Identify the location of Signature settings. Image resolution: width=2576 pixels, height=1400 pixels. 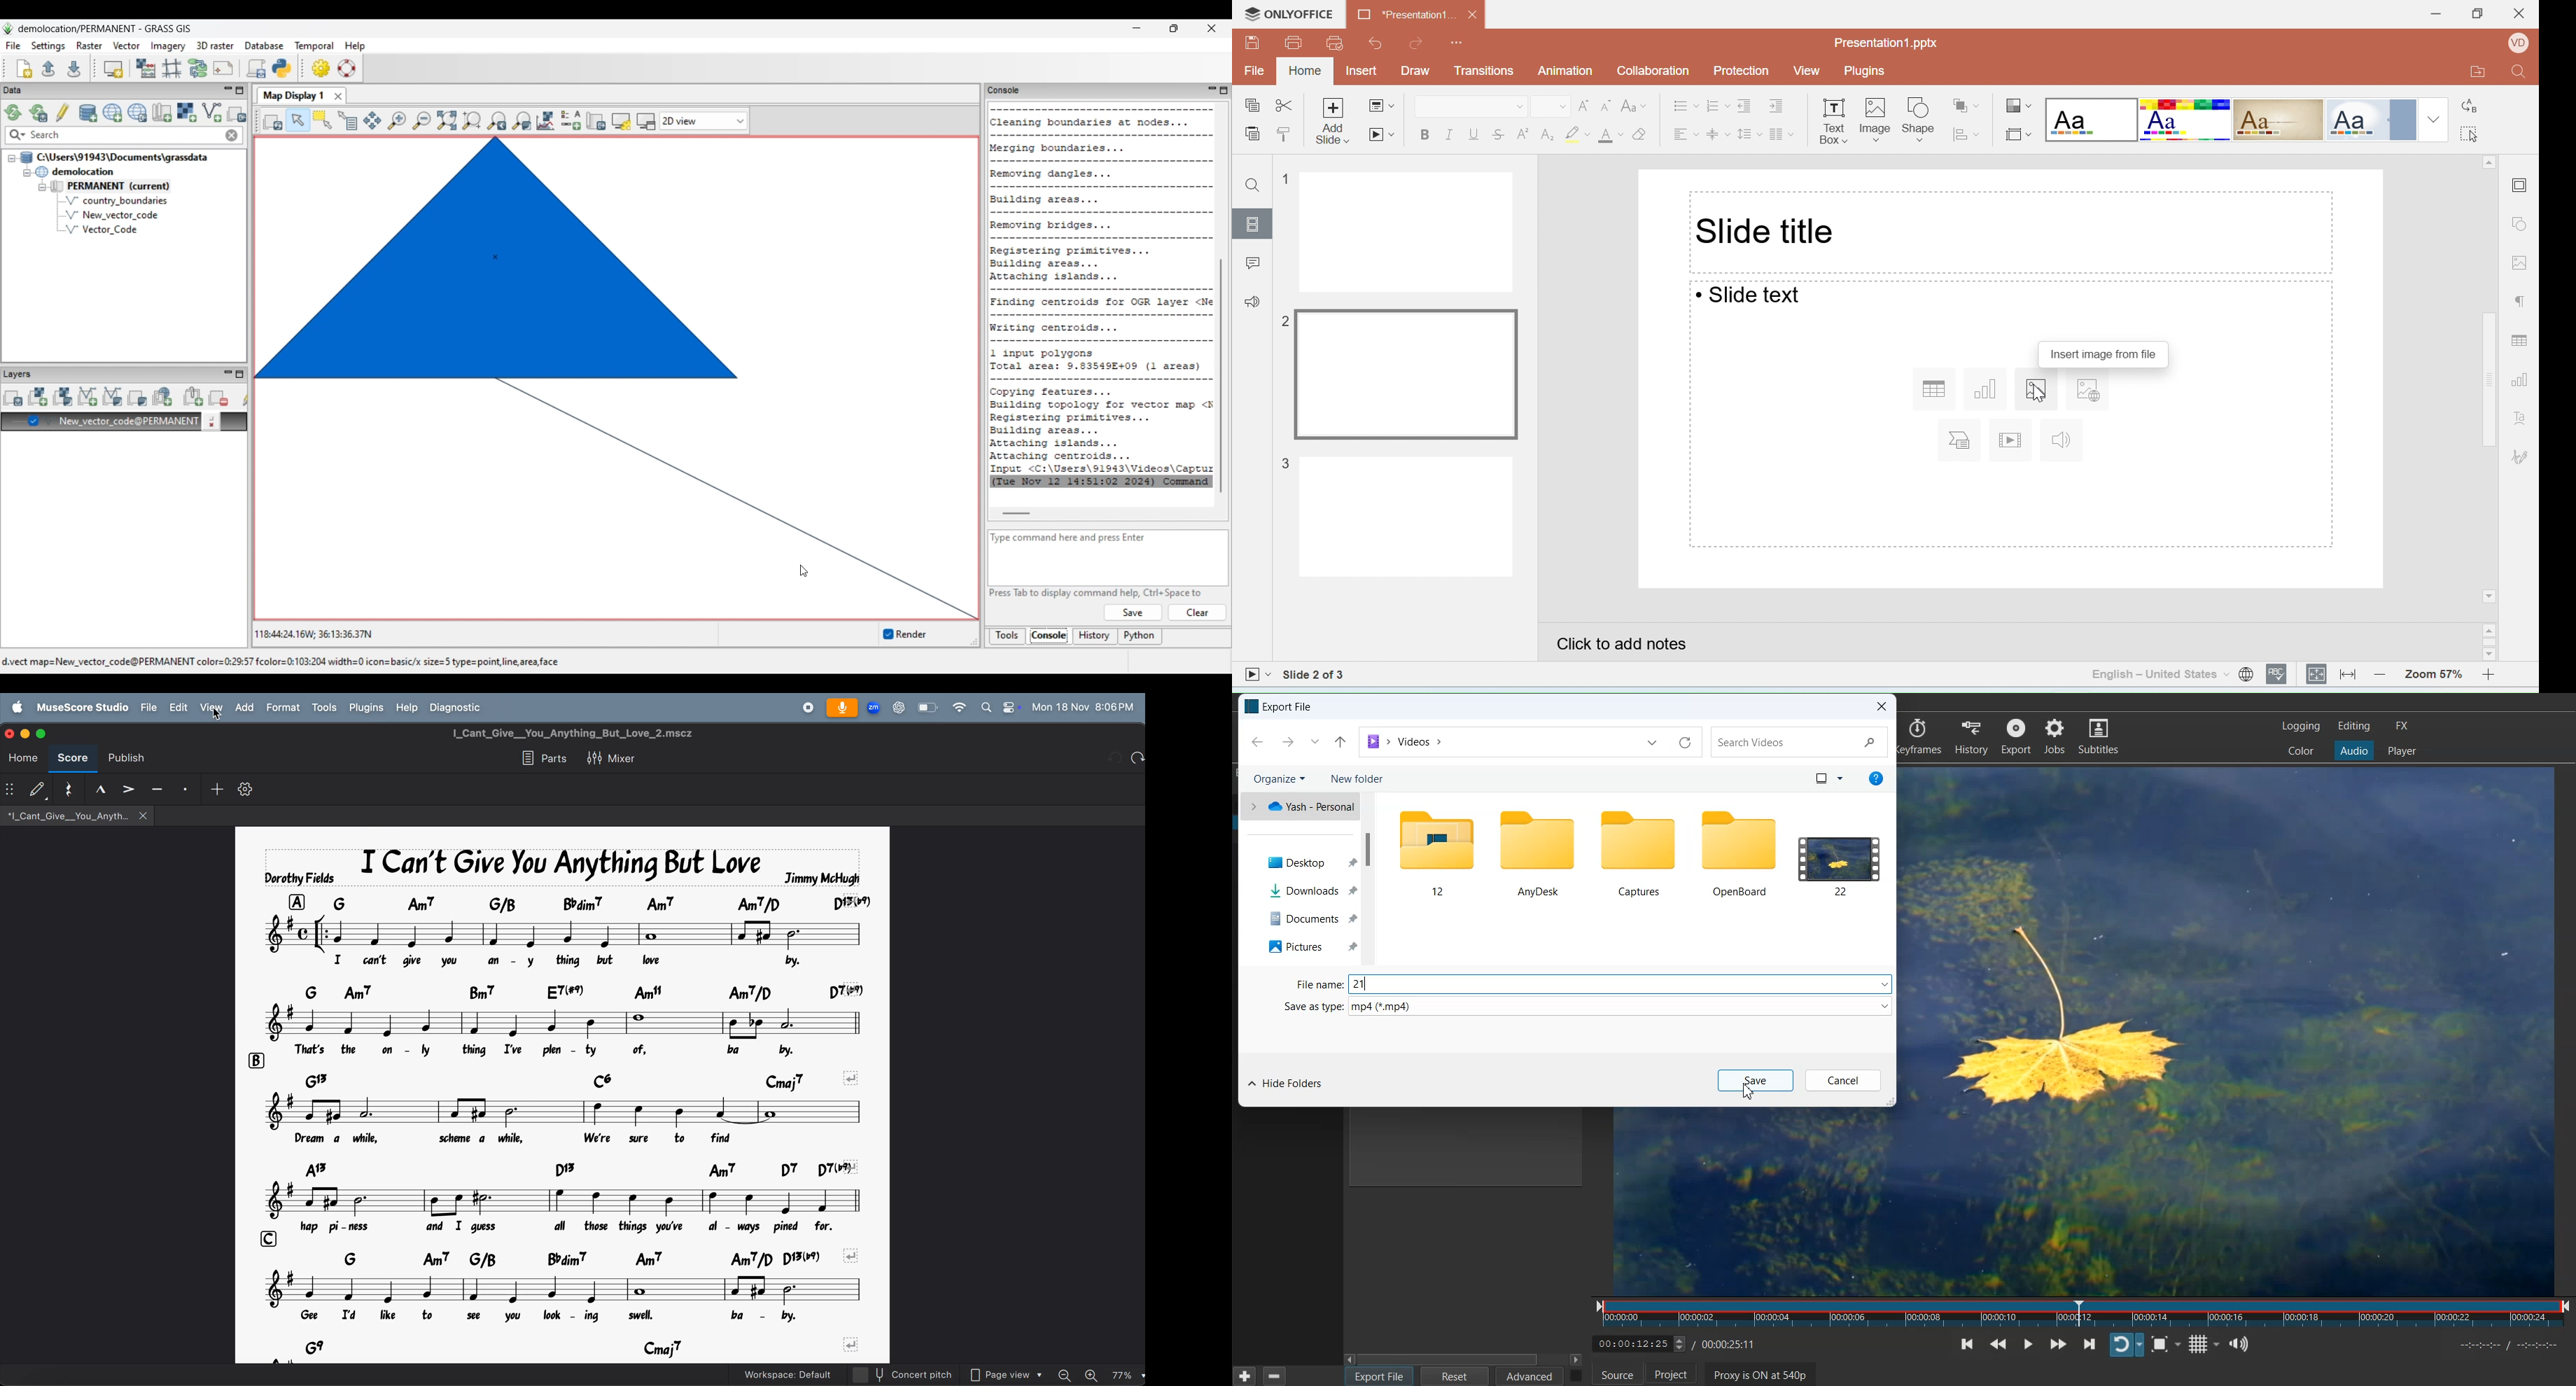
(2522, 456).